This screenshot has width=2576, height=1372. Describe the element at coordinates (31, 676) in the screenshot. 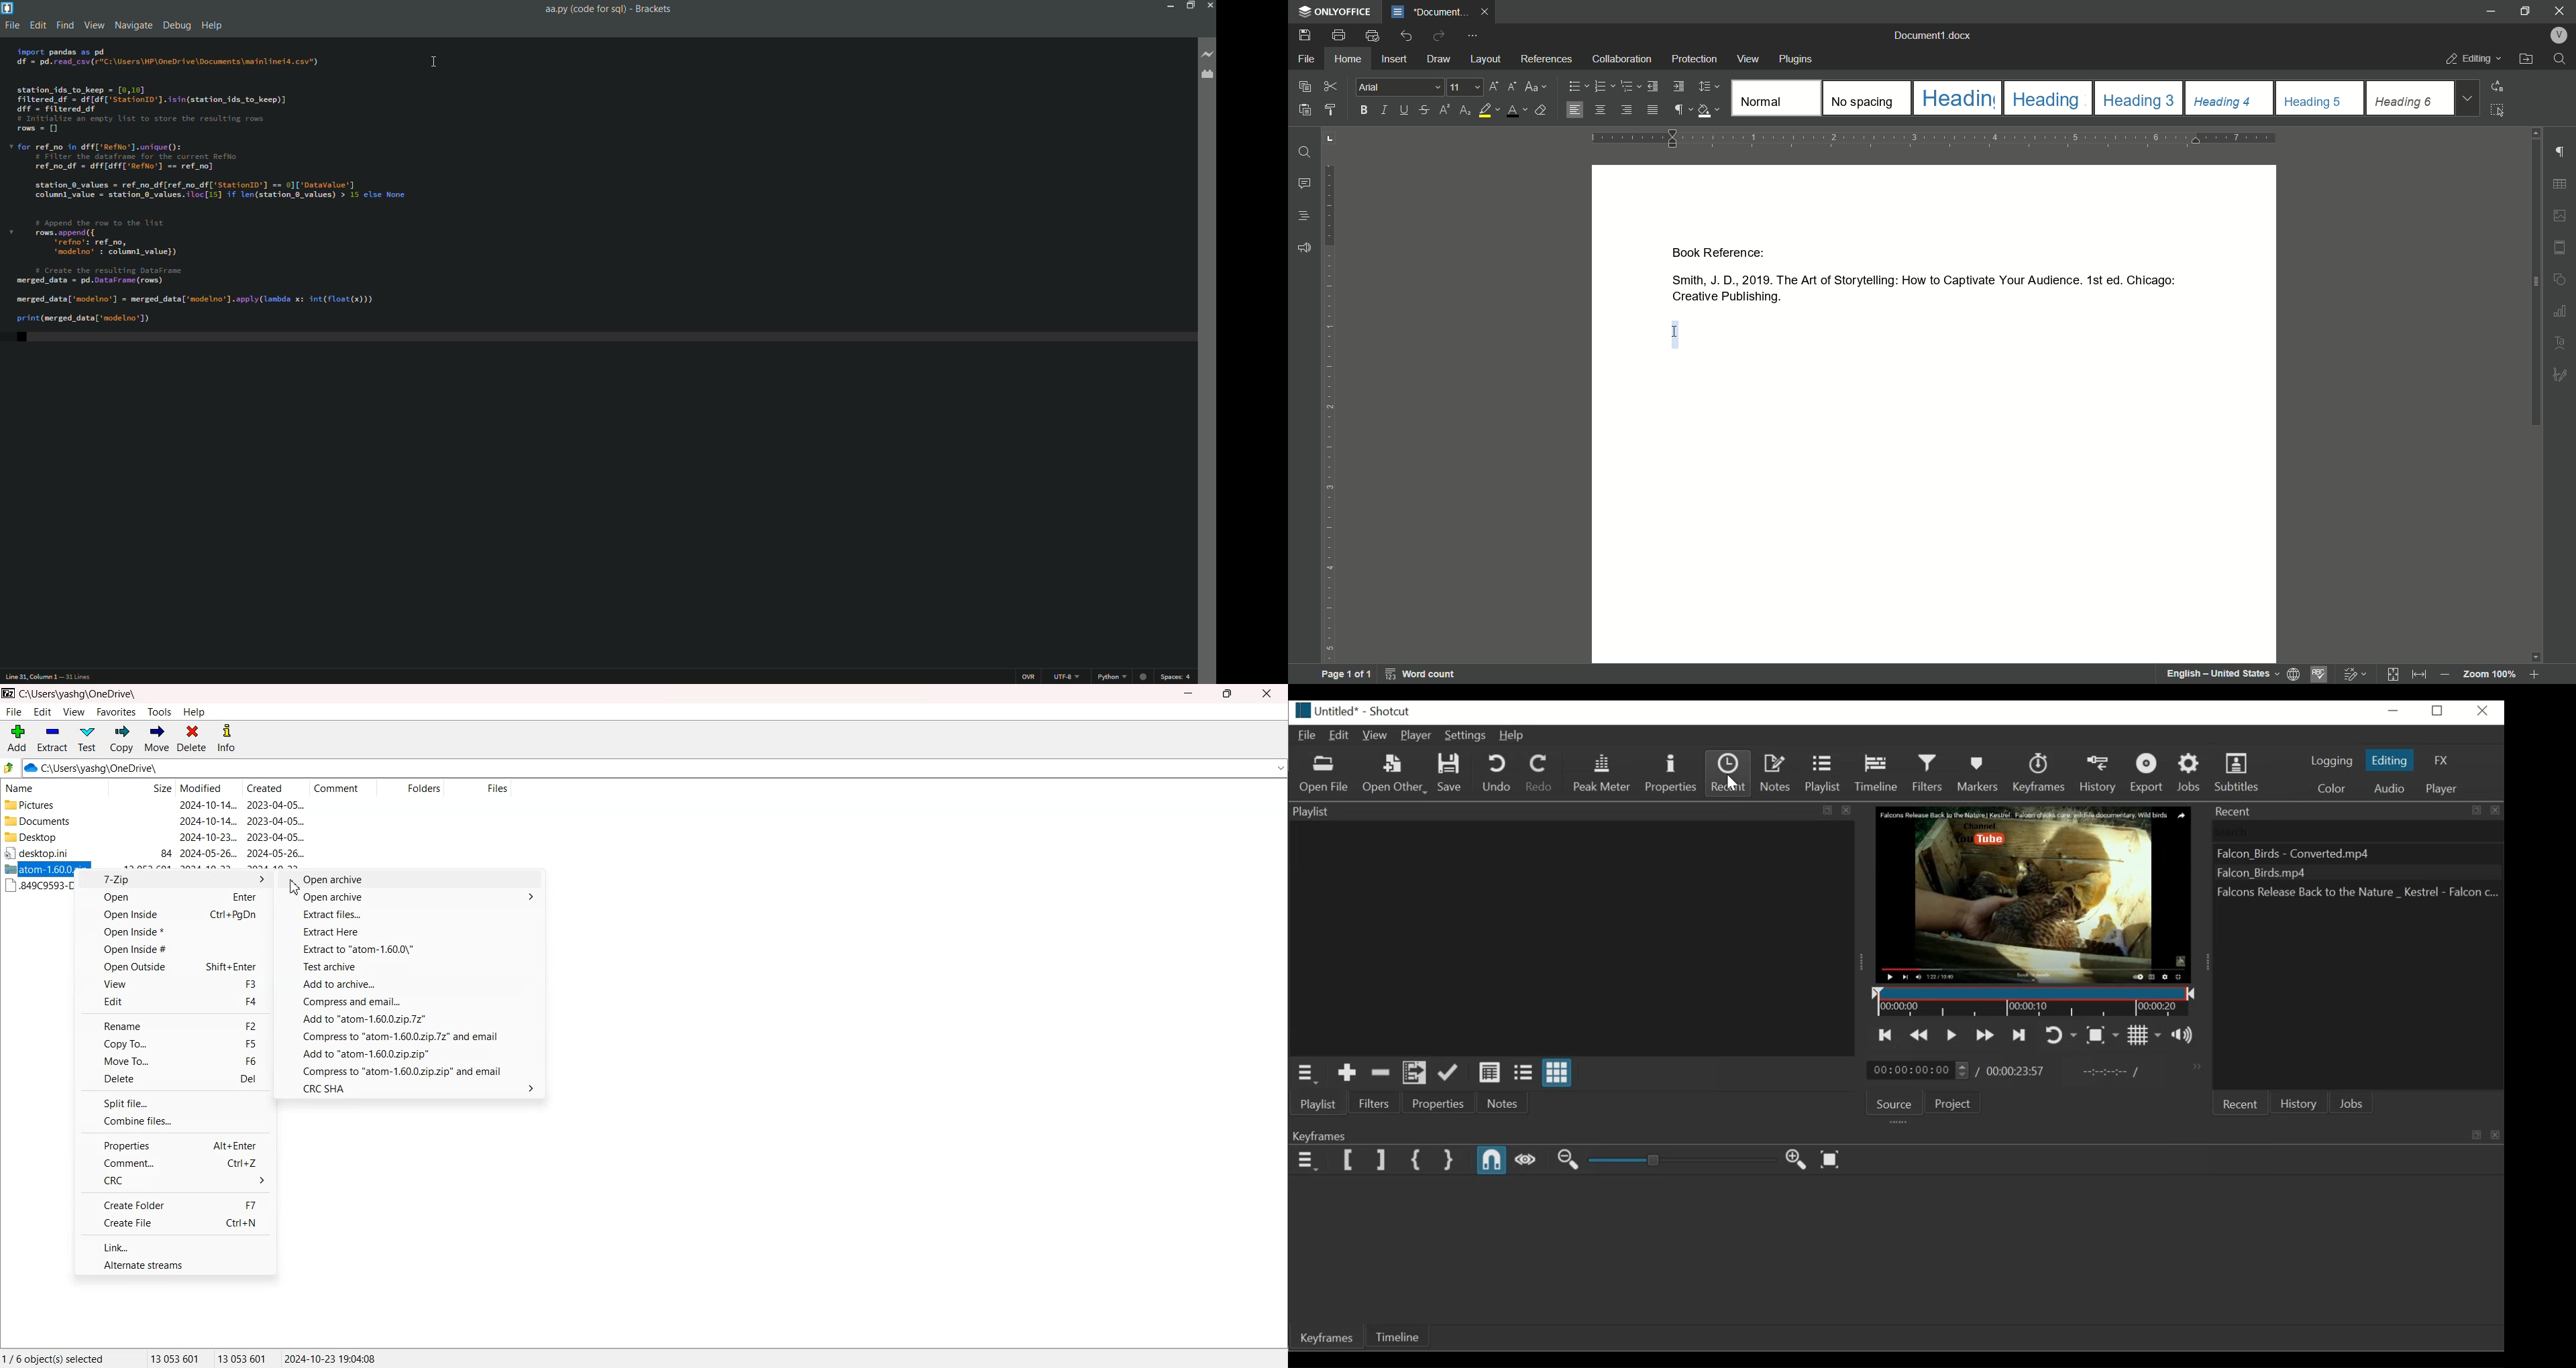

I see `cursor position` at that location.